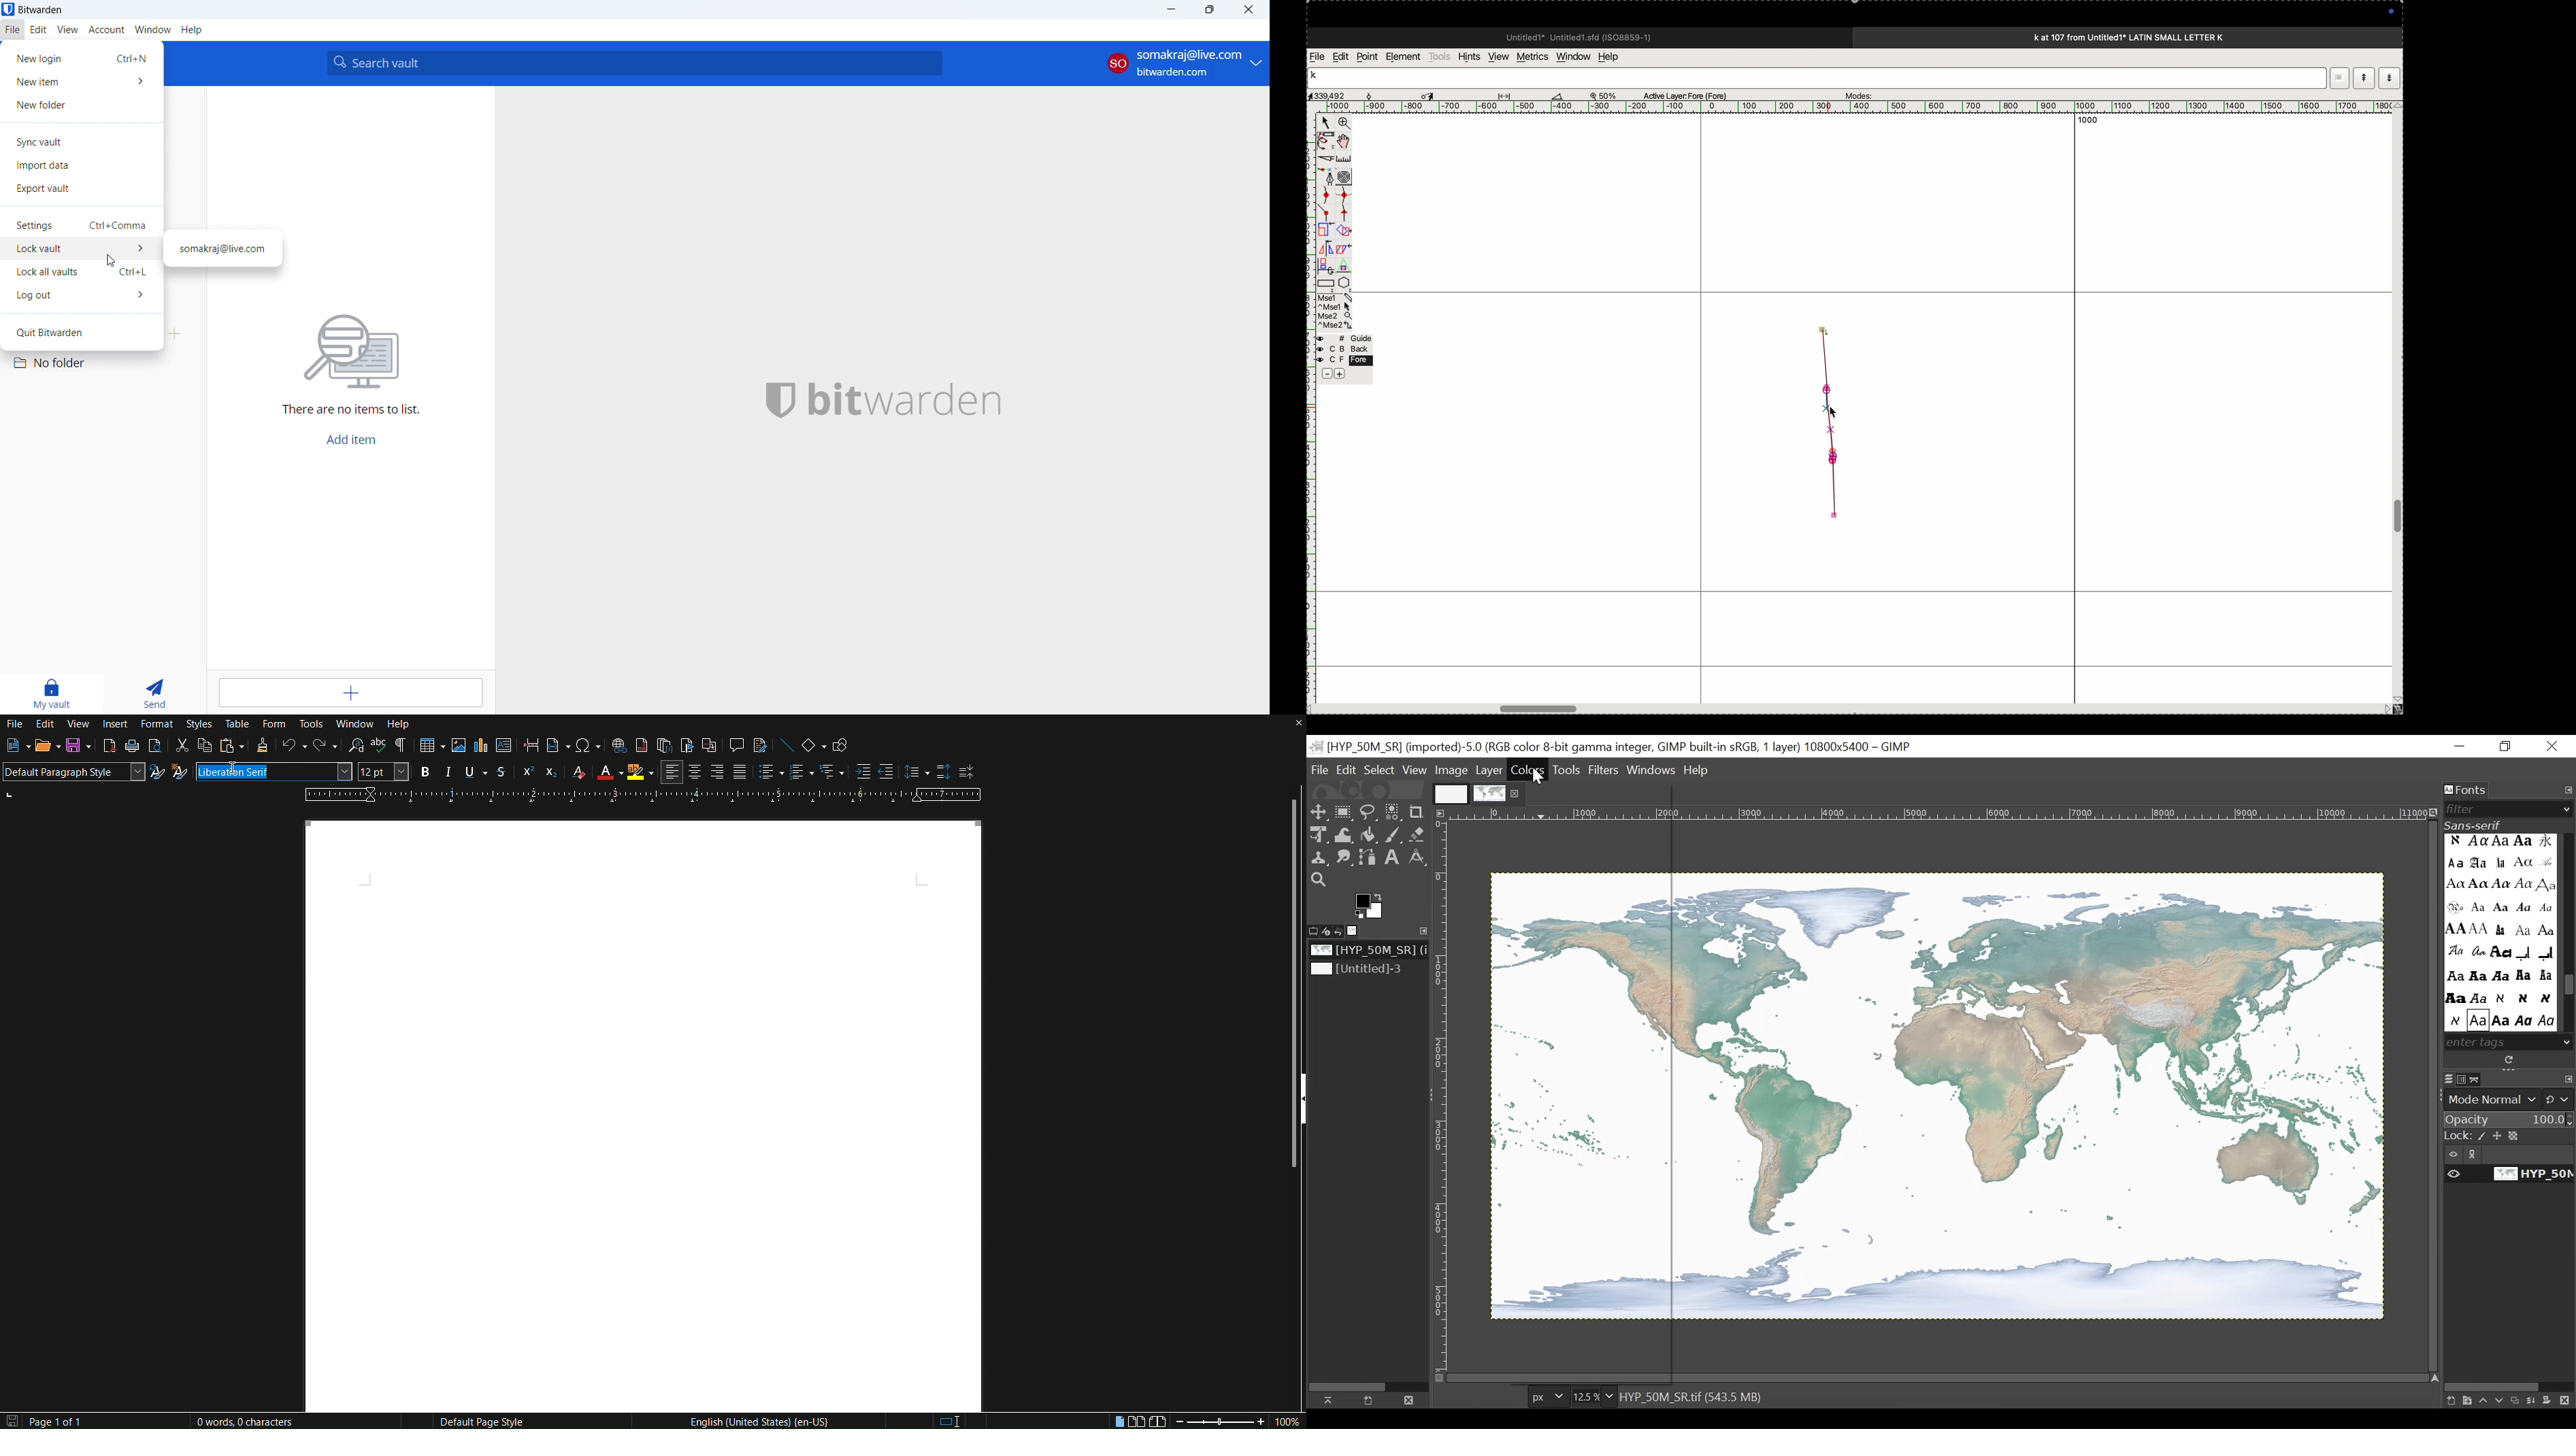  I want to click on Canvas, so click(642, 1113).